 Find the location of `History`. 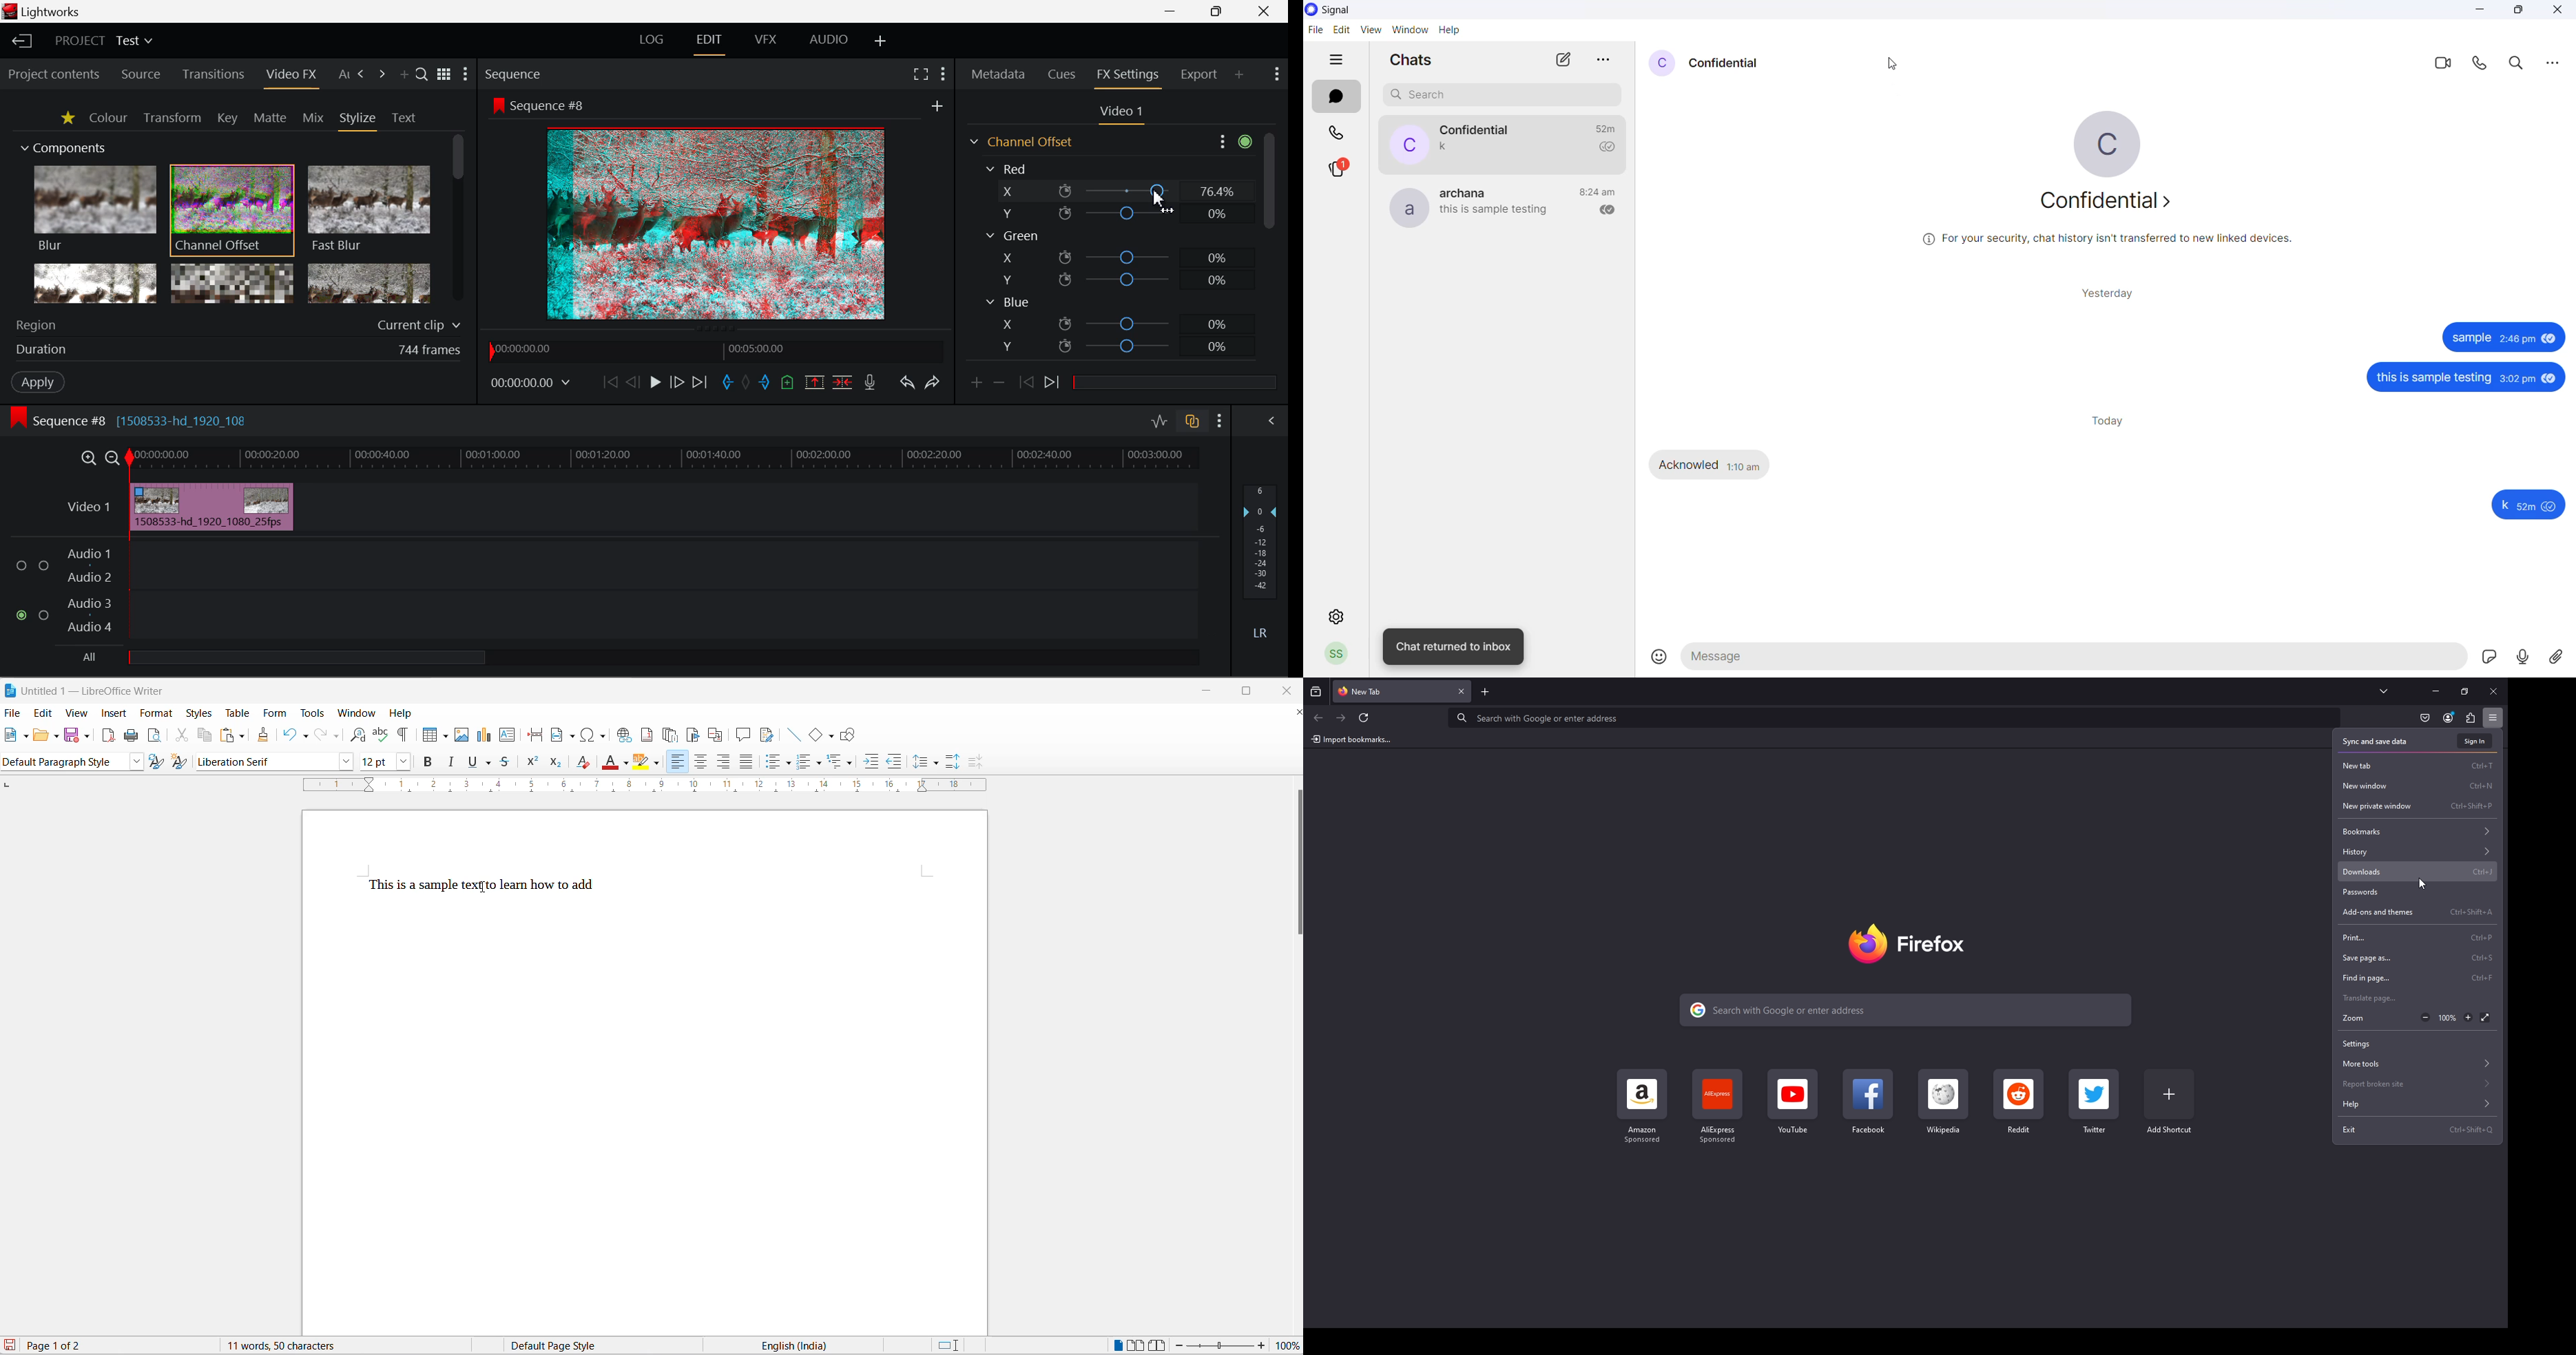

History is located at coordinates (2418, 852).